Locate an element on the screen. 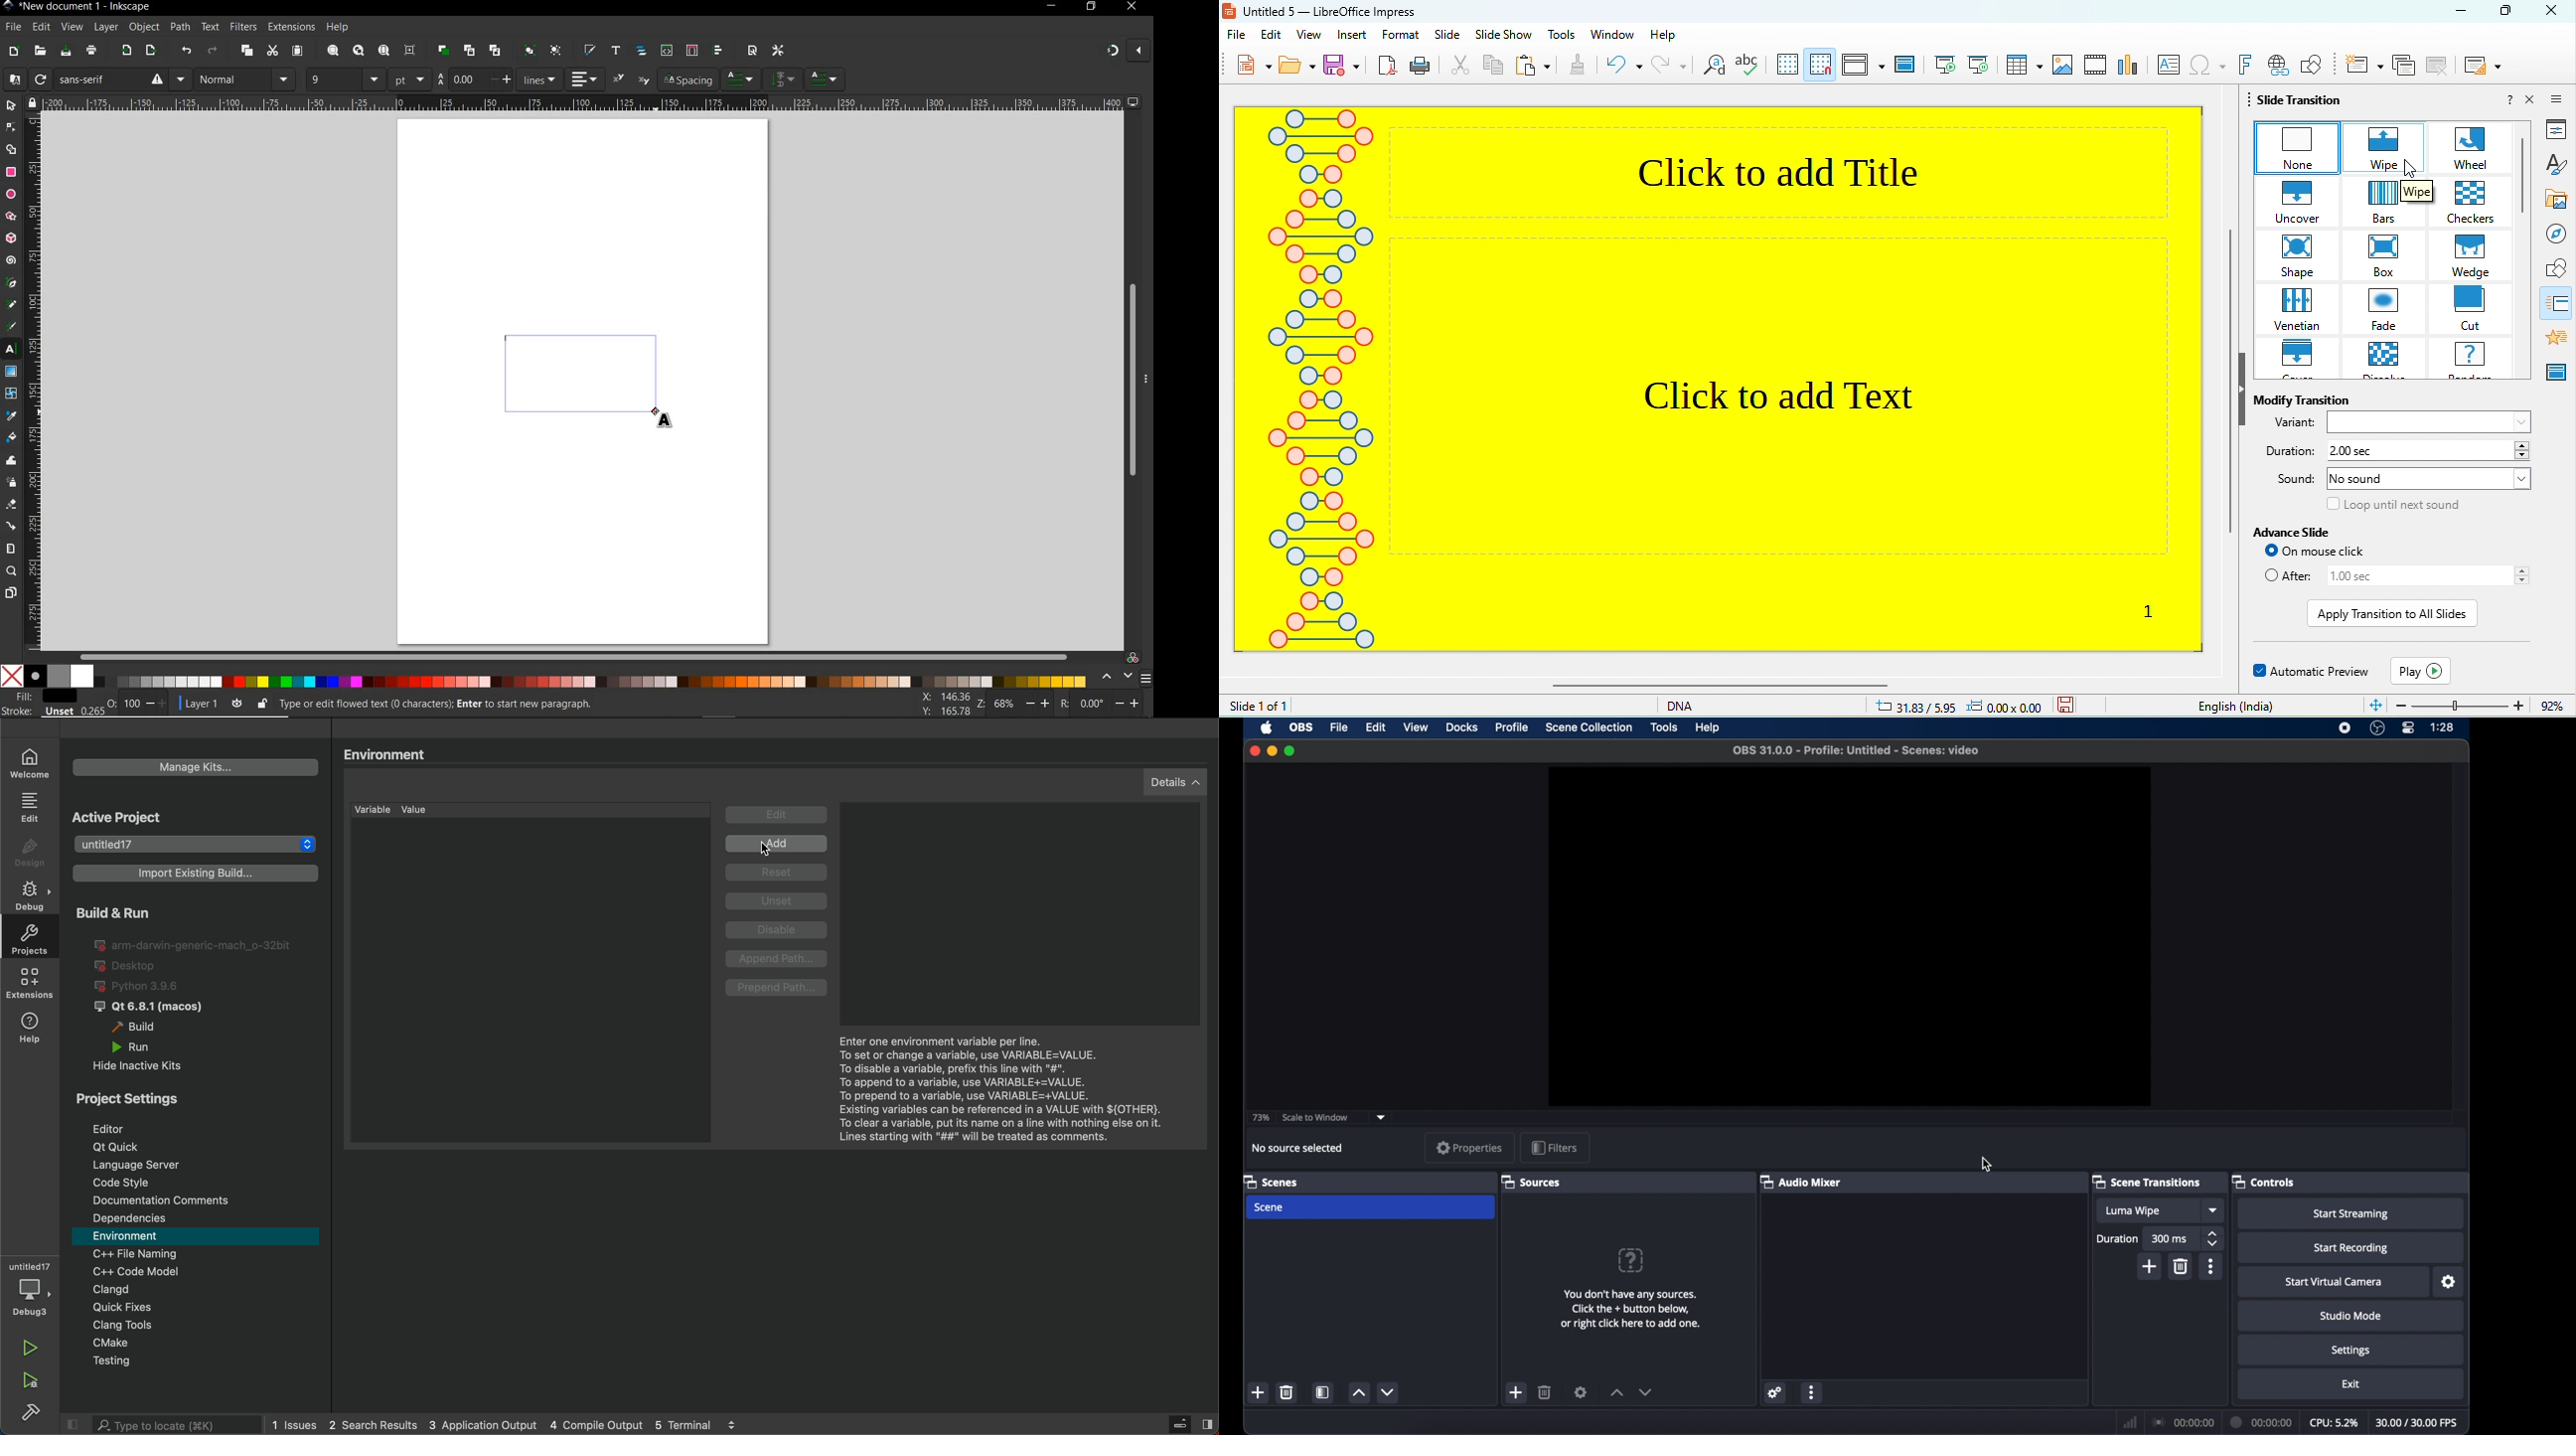  dropdown is located at coordinates (1381, 1117).